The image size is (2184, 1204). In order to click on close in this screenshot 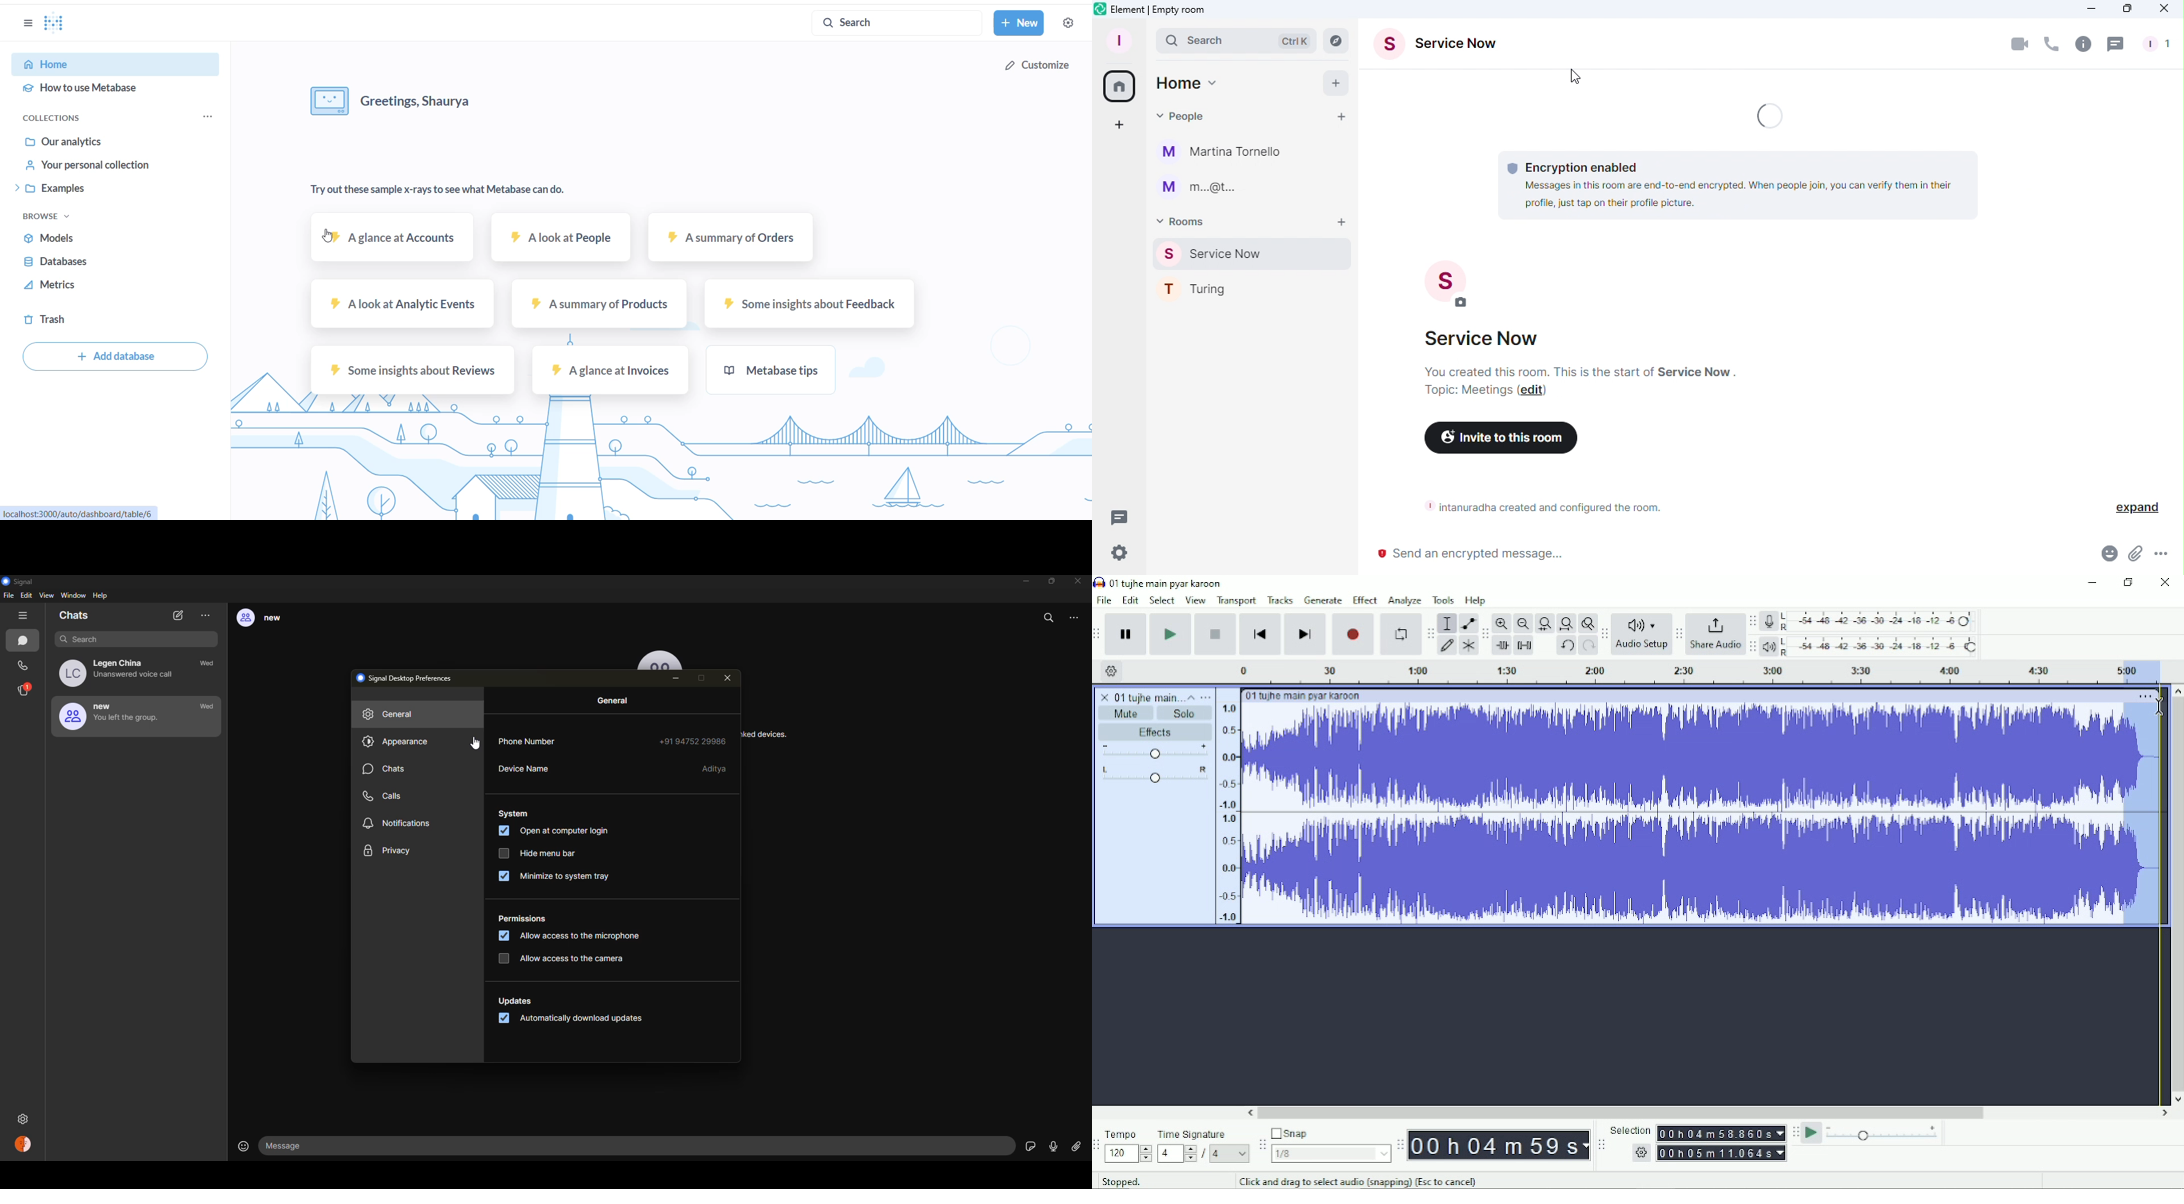, I will do `click(730, 679)`.